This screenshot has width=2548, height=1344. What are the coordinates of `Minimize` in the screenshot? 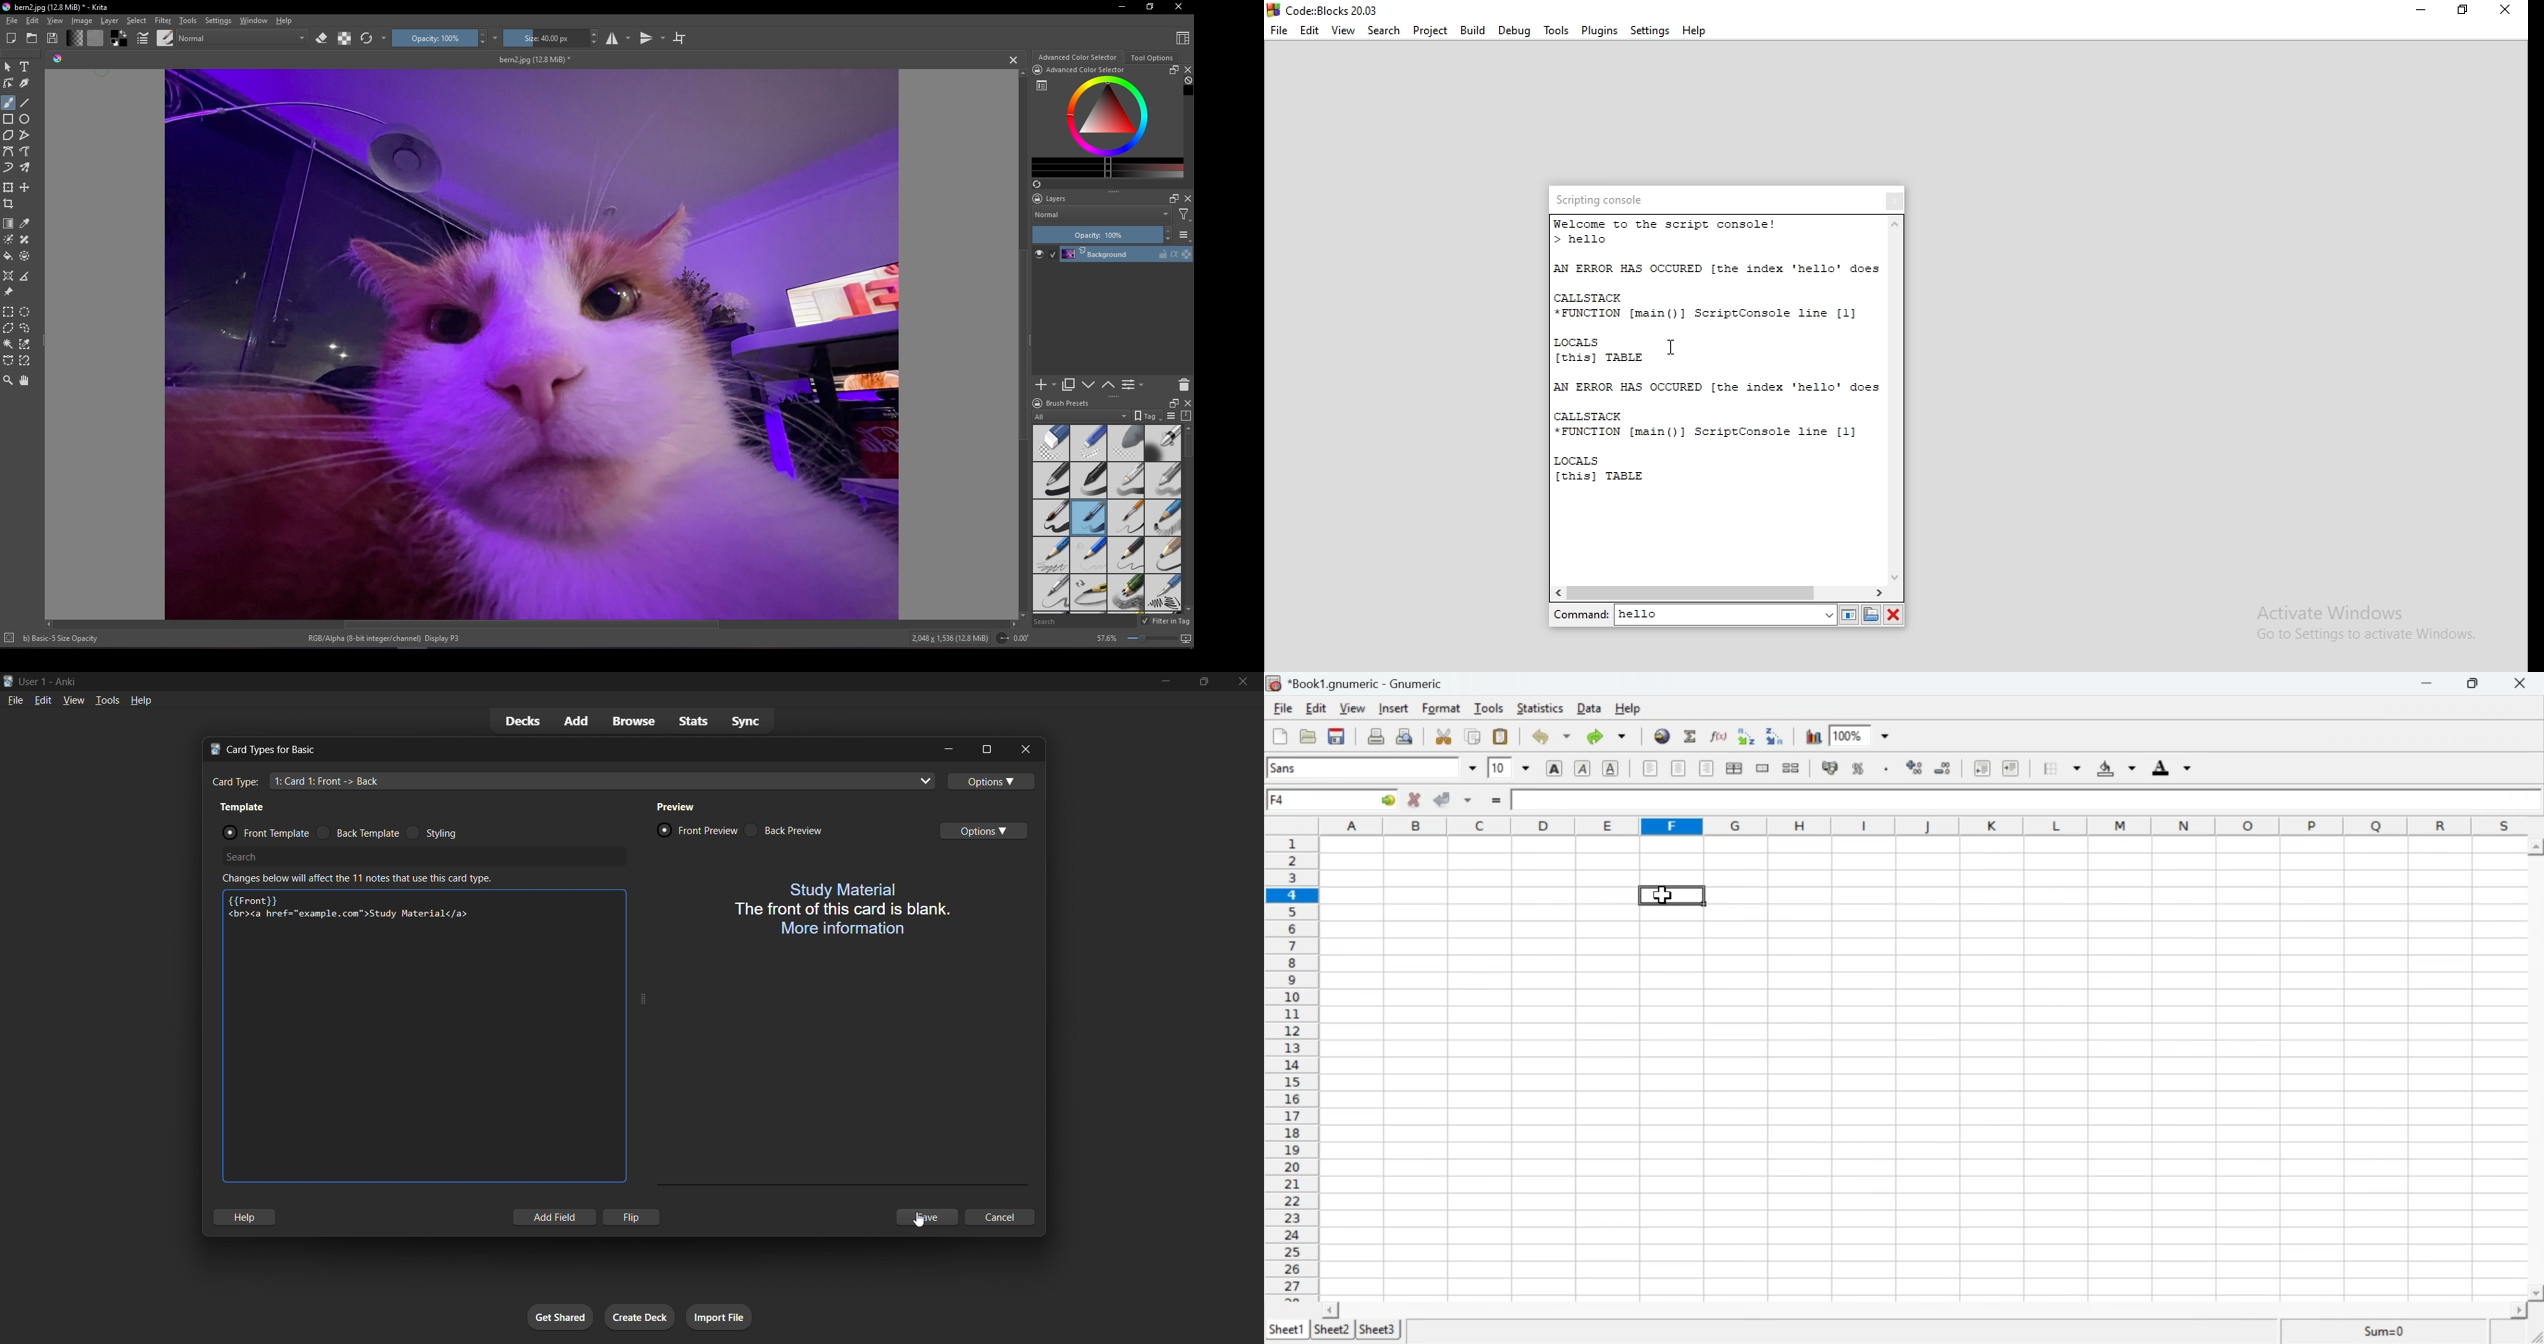 It's located at (1122, 7).